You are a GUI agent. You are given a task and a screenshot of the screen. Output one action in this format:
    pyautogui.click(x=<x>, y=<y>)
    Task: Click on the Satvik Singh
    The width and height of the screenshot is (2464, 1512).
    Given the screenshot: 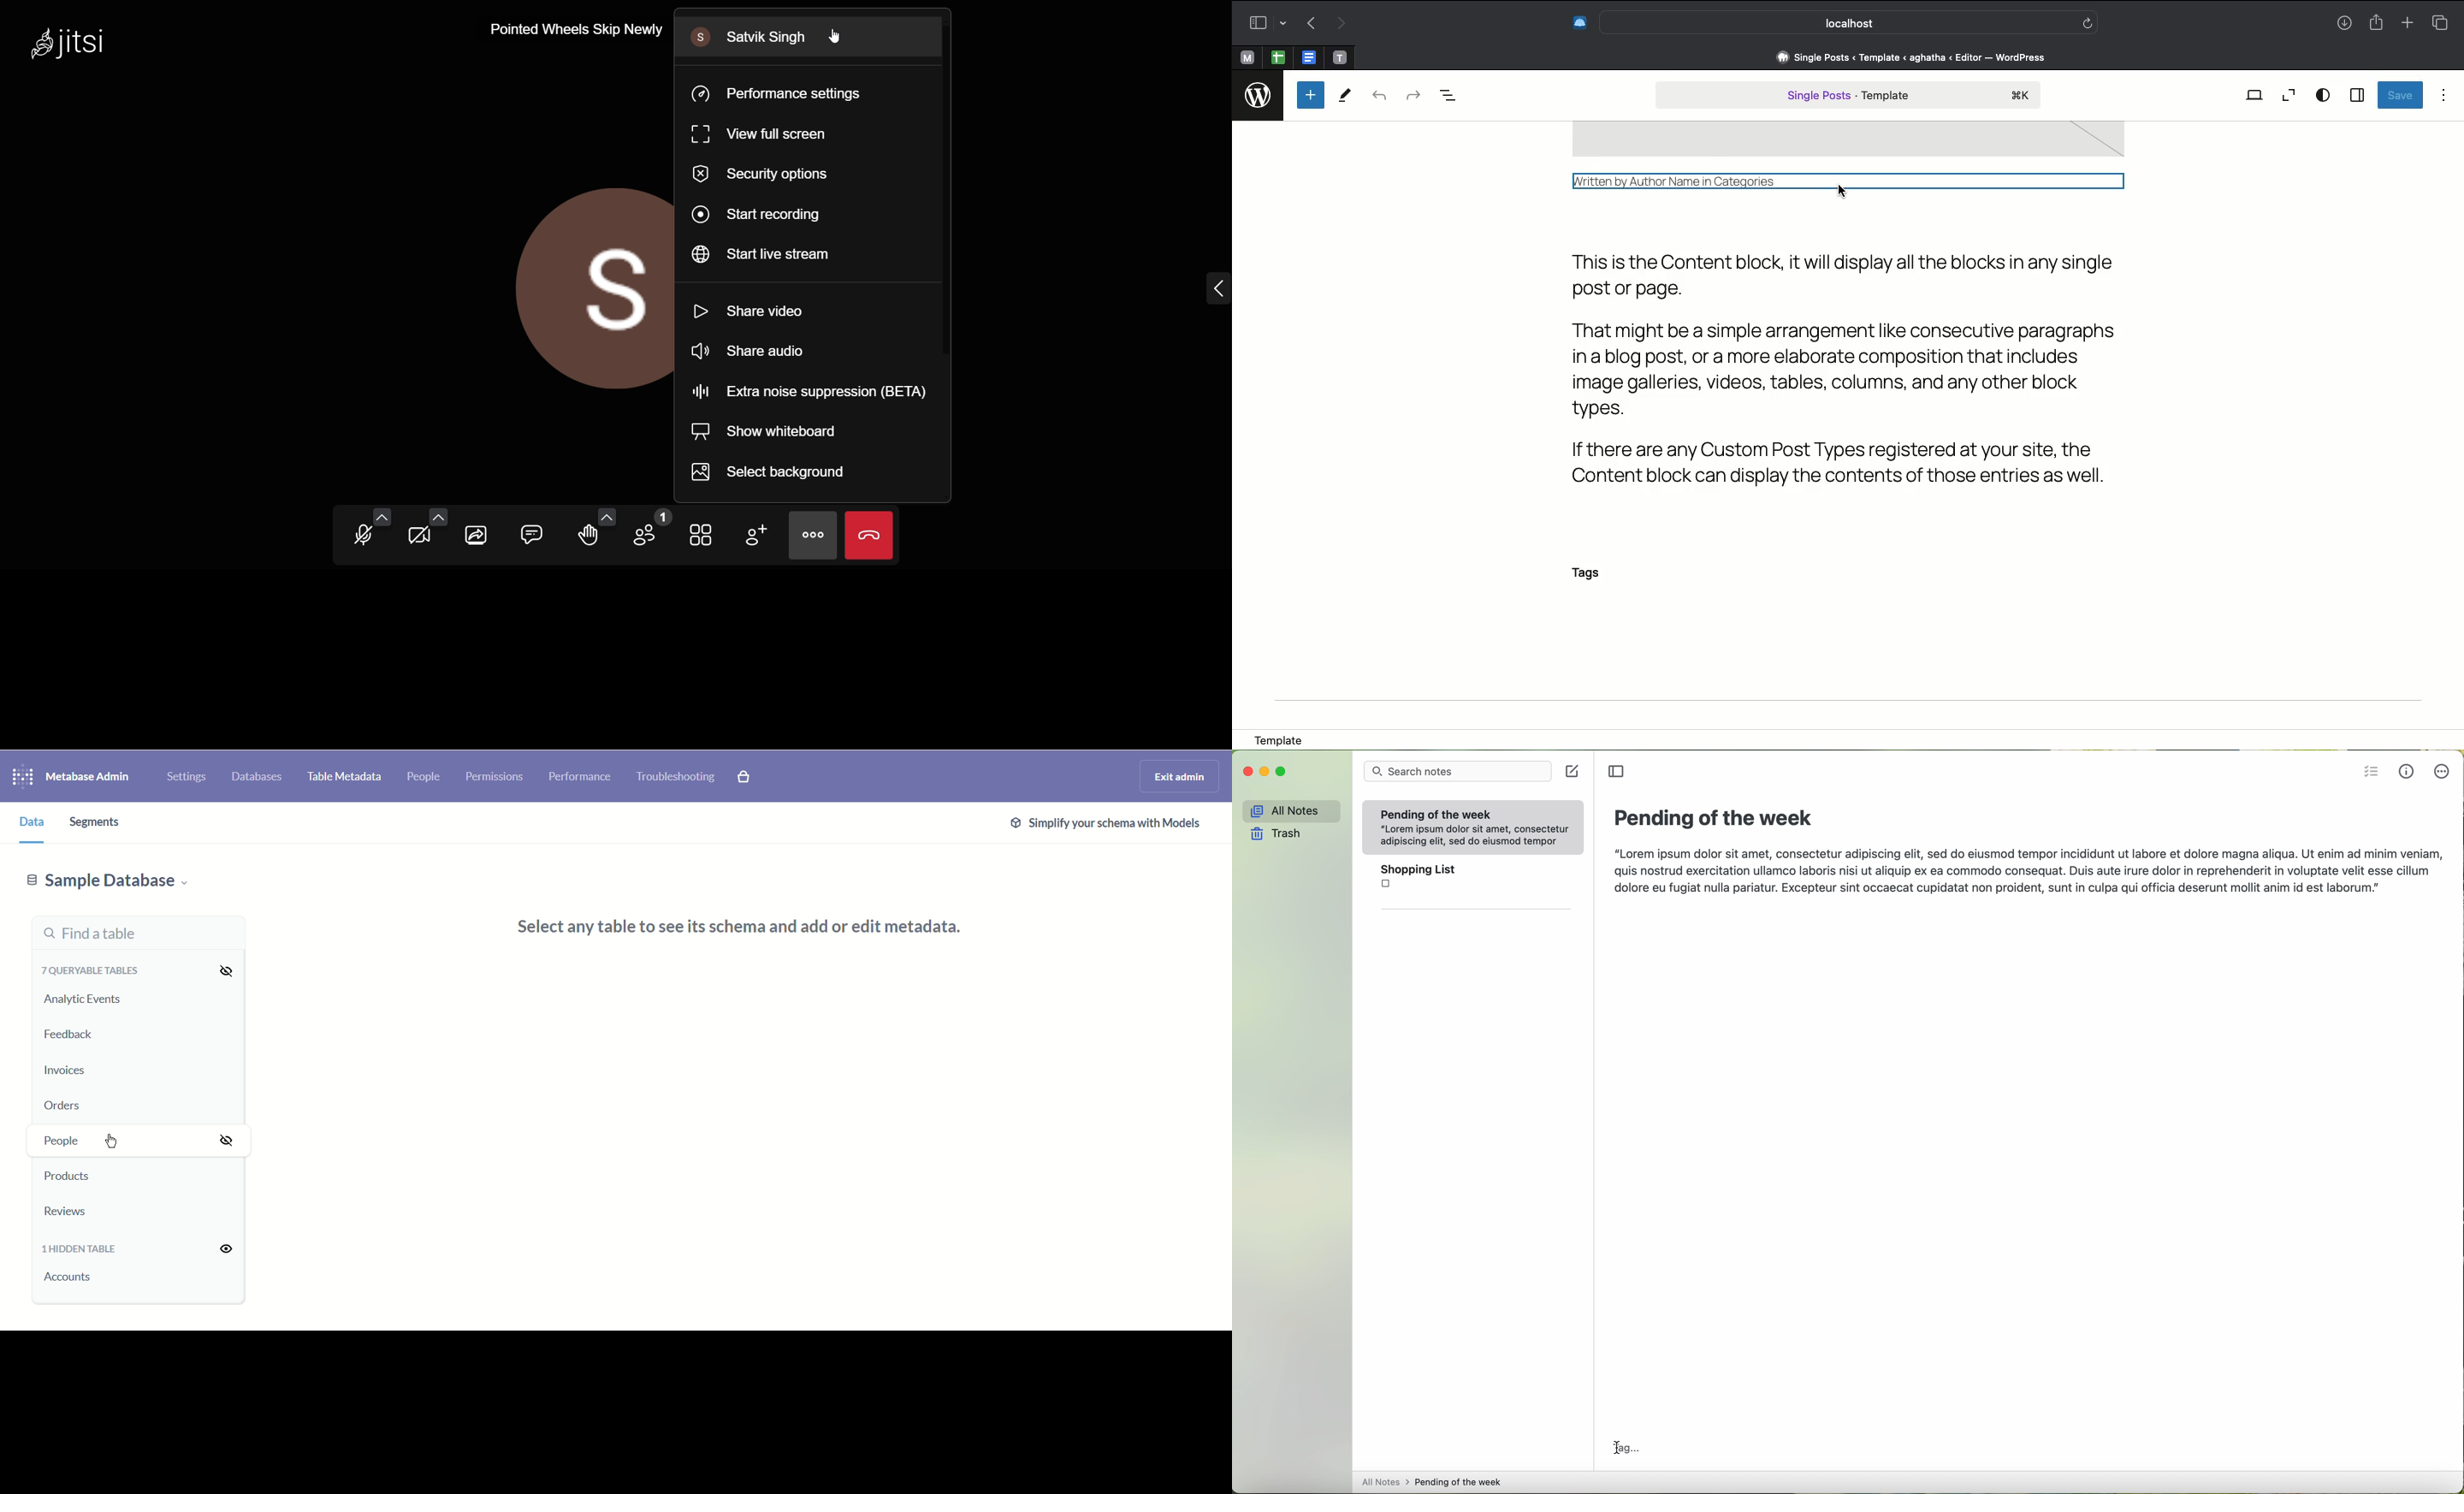 What is the action you would take?
    pyautogui.click(x=775, y=39)
    